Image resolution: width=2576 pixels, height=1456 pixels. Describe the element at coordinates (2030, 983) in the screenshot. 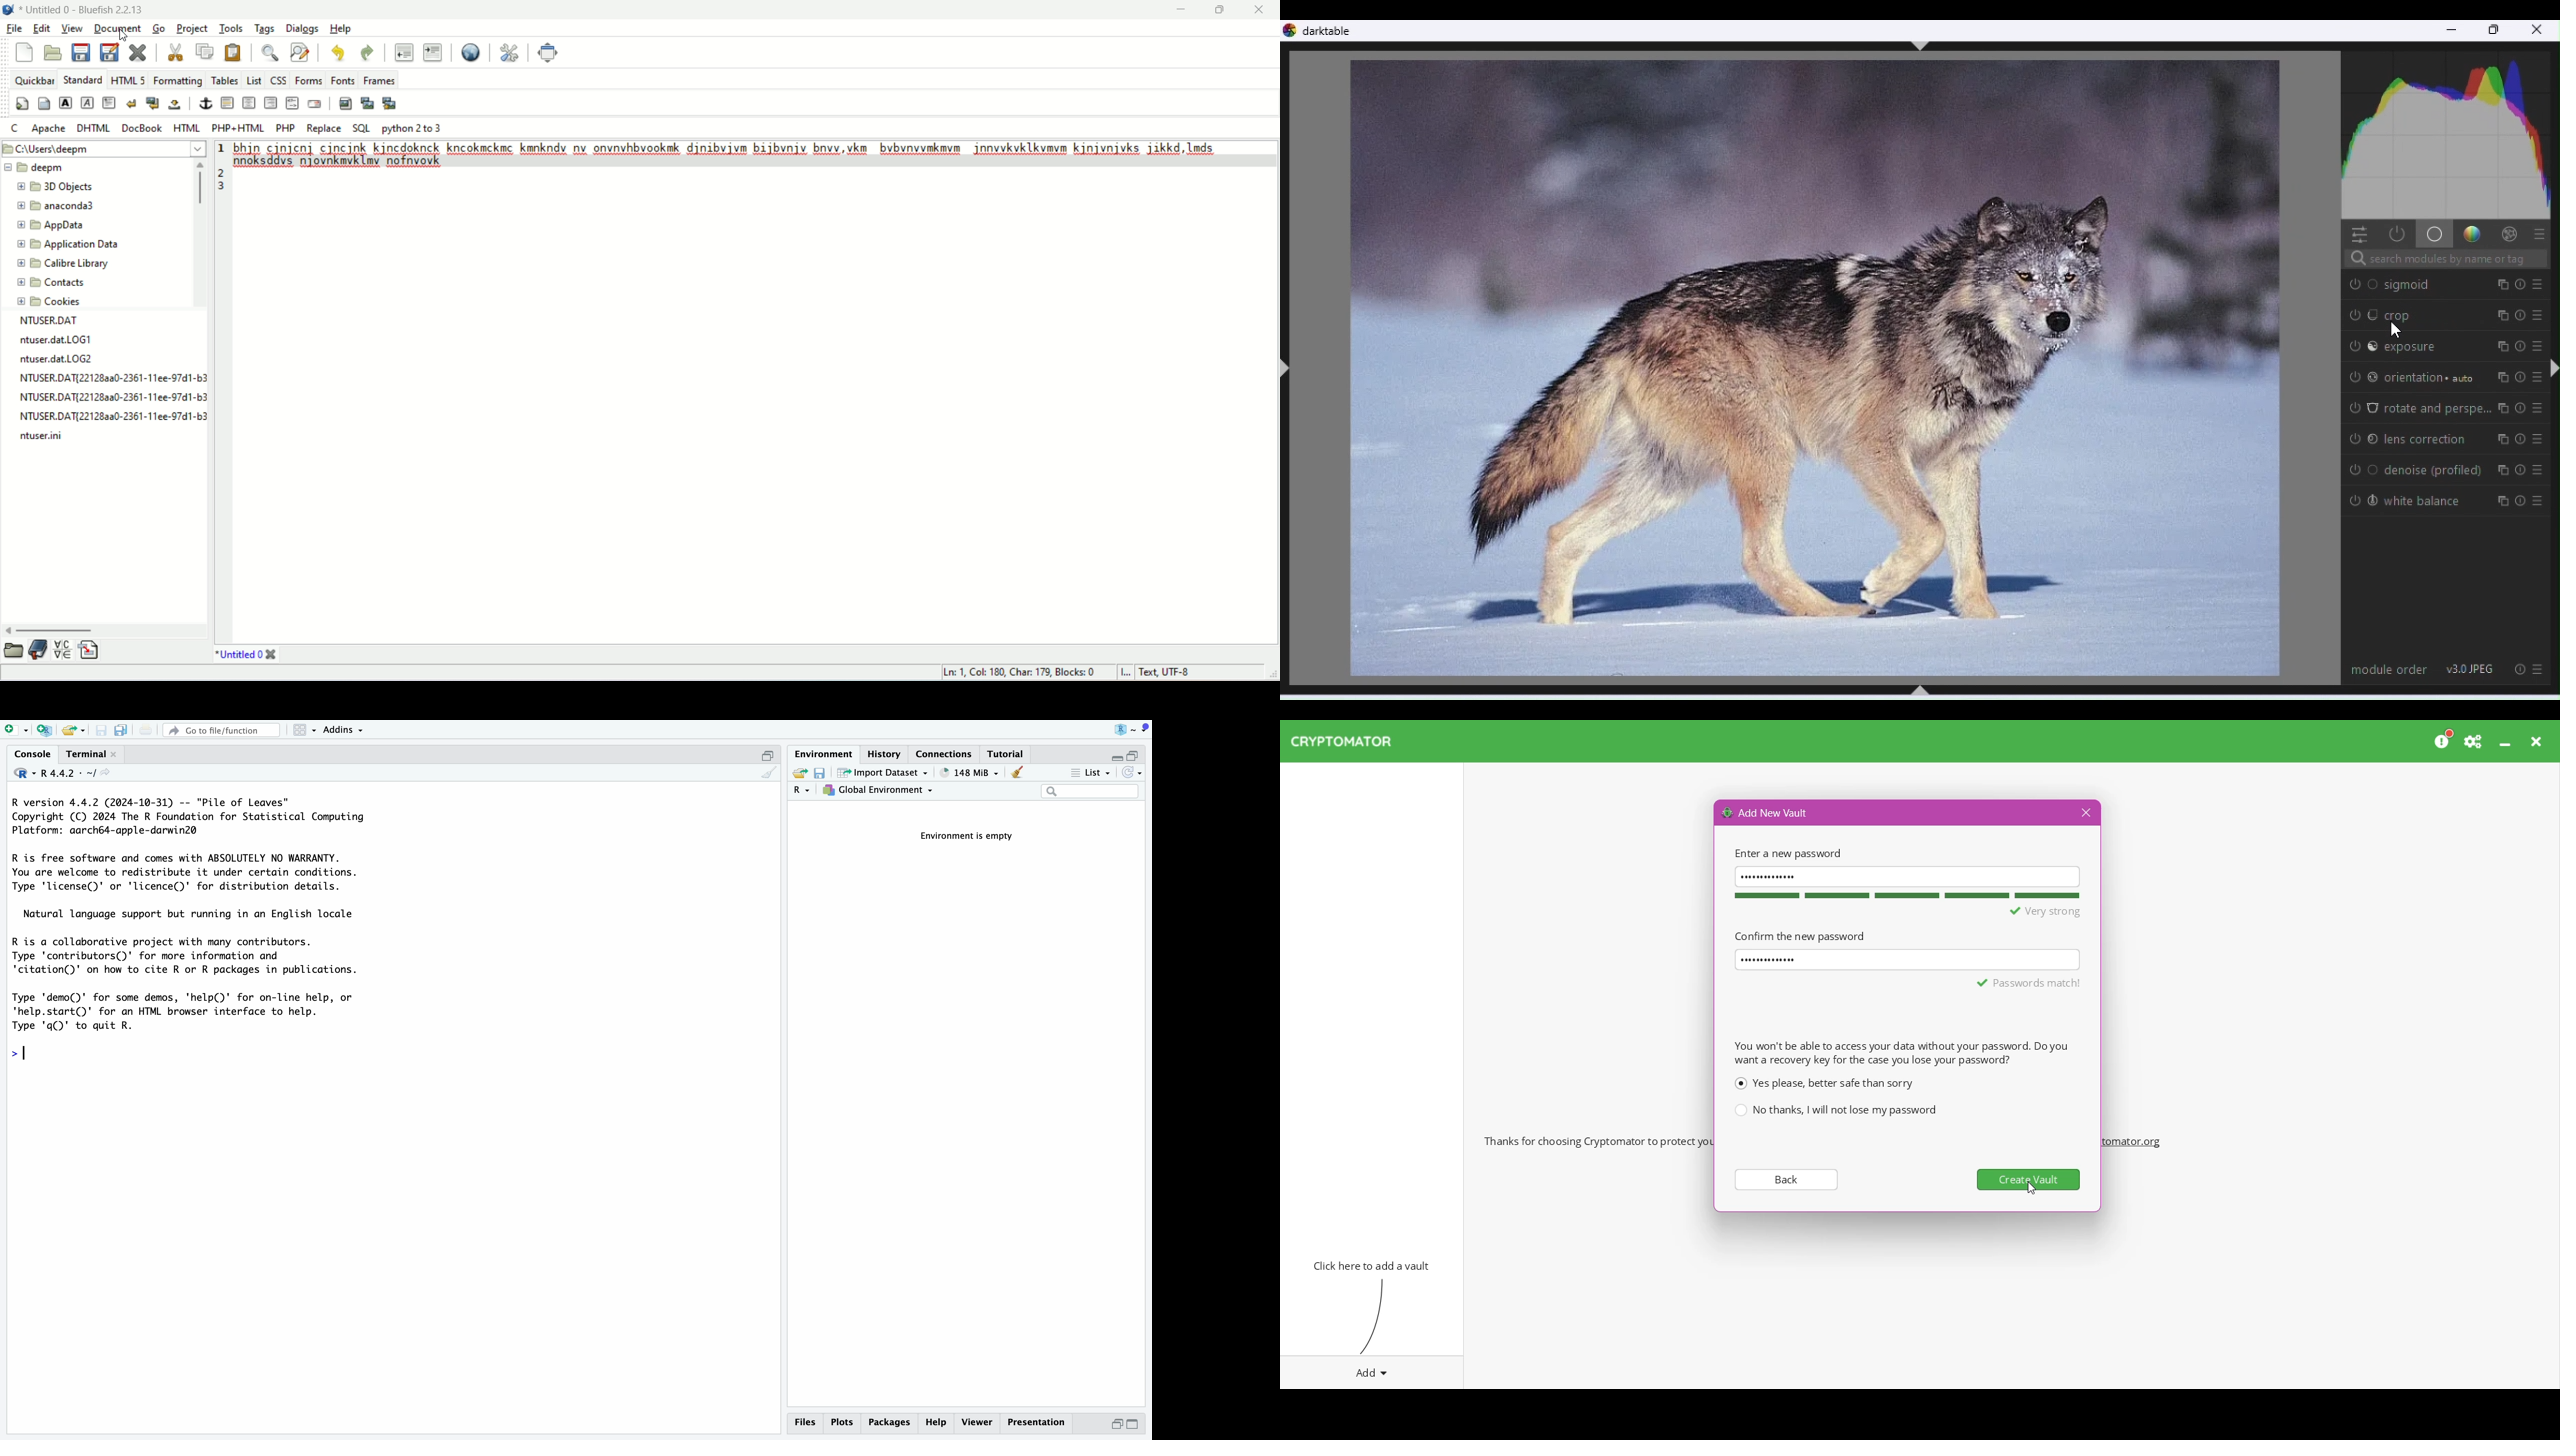

I see `Password match` at that location.